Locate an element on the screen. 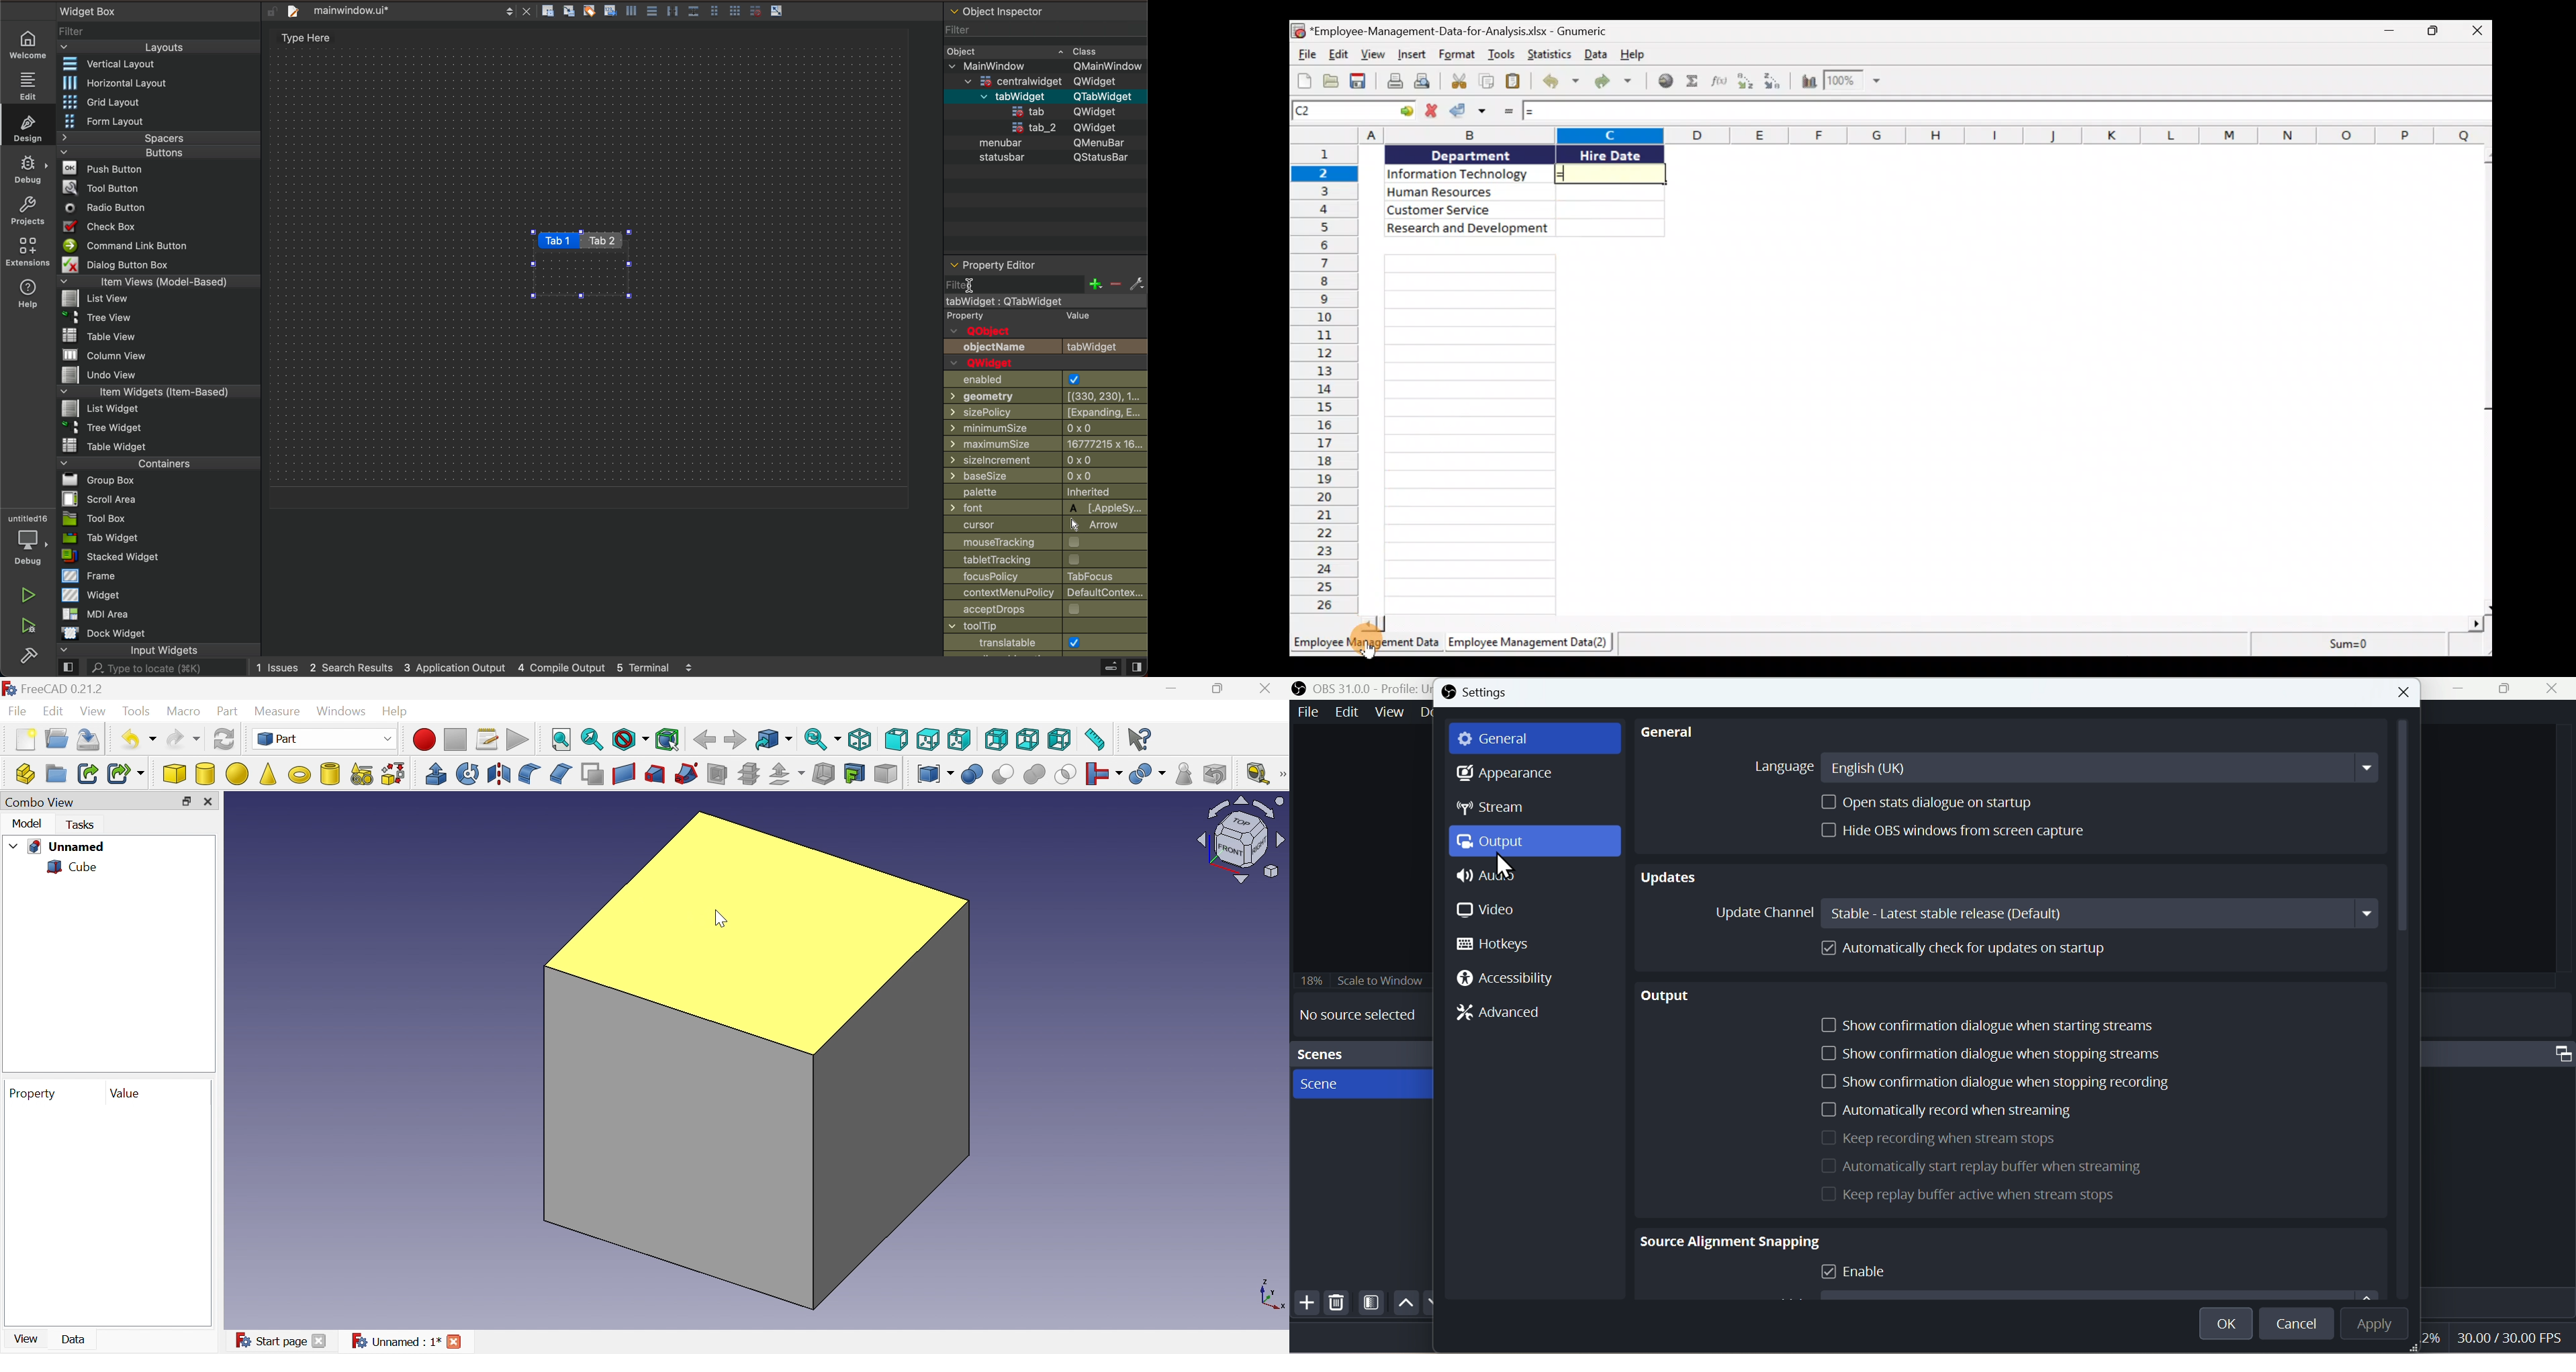   is located at coordinates (1048, 642).